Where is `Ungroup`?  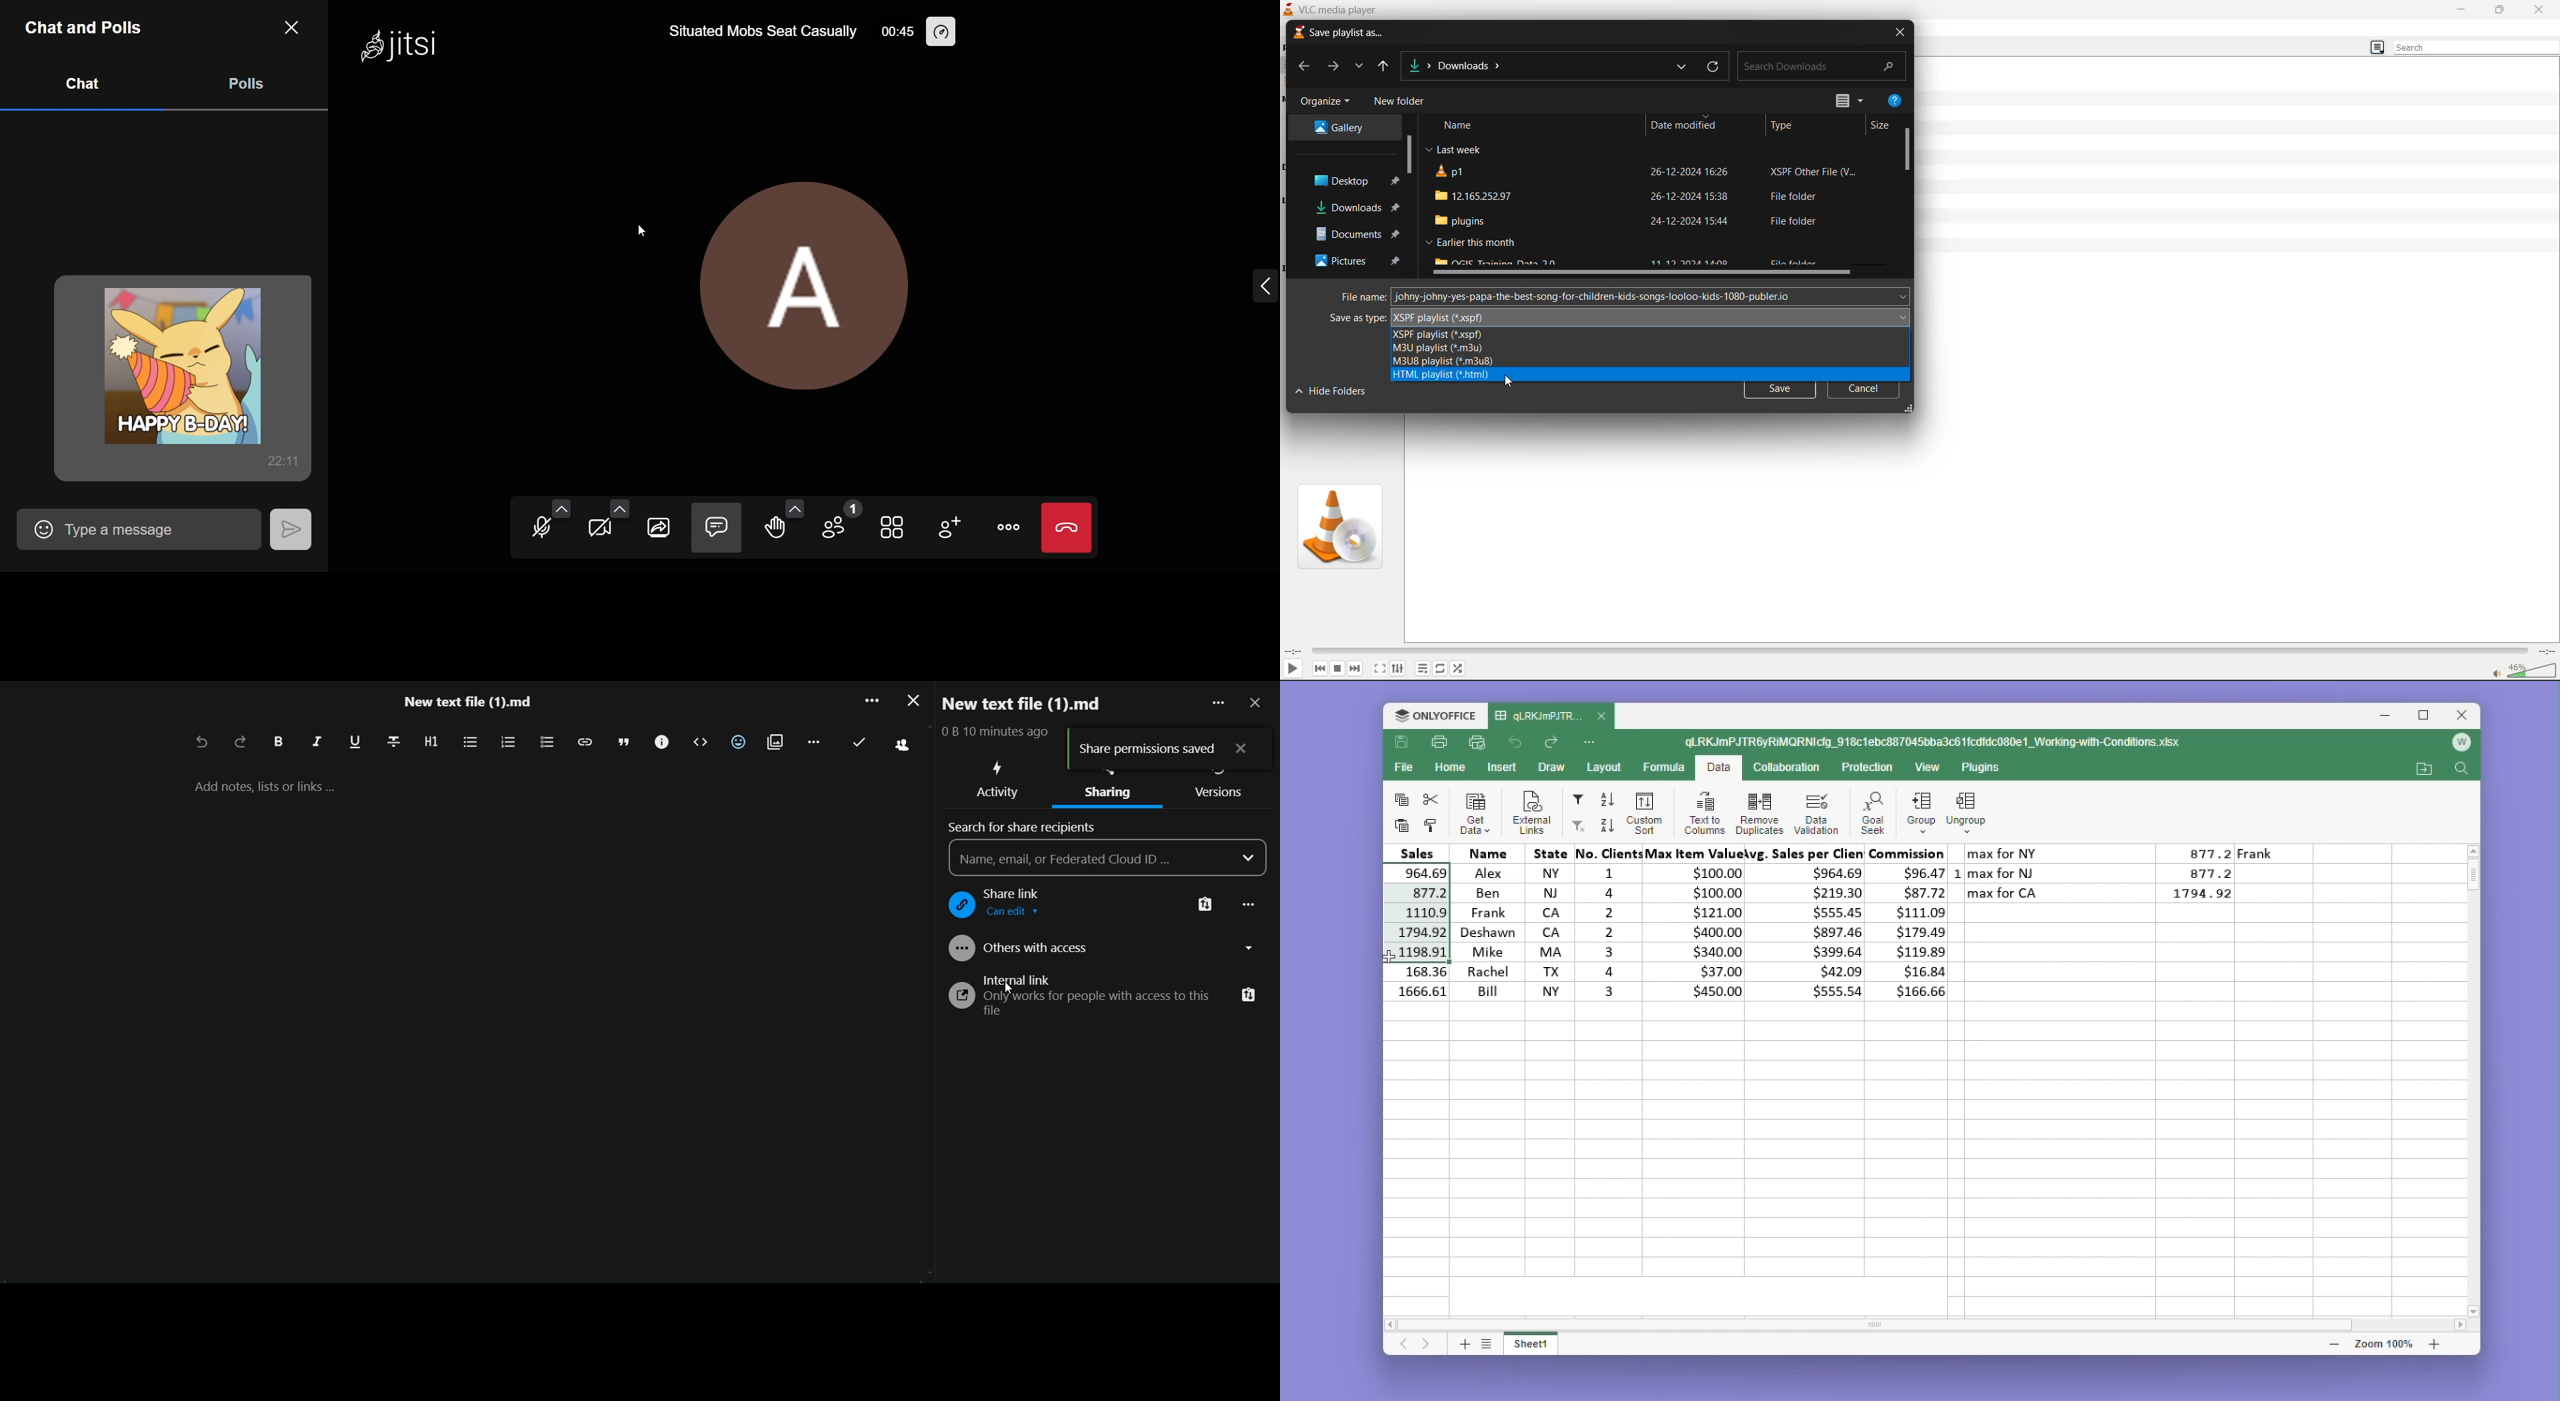
Ungroup is located at coordinates (1967, 814).